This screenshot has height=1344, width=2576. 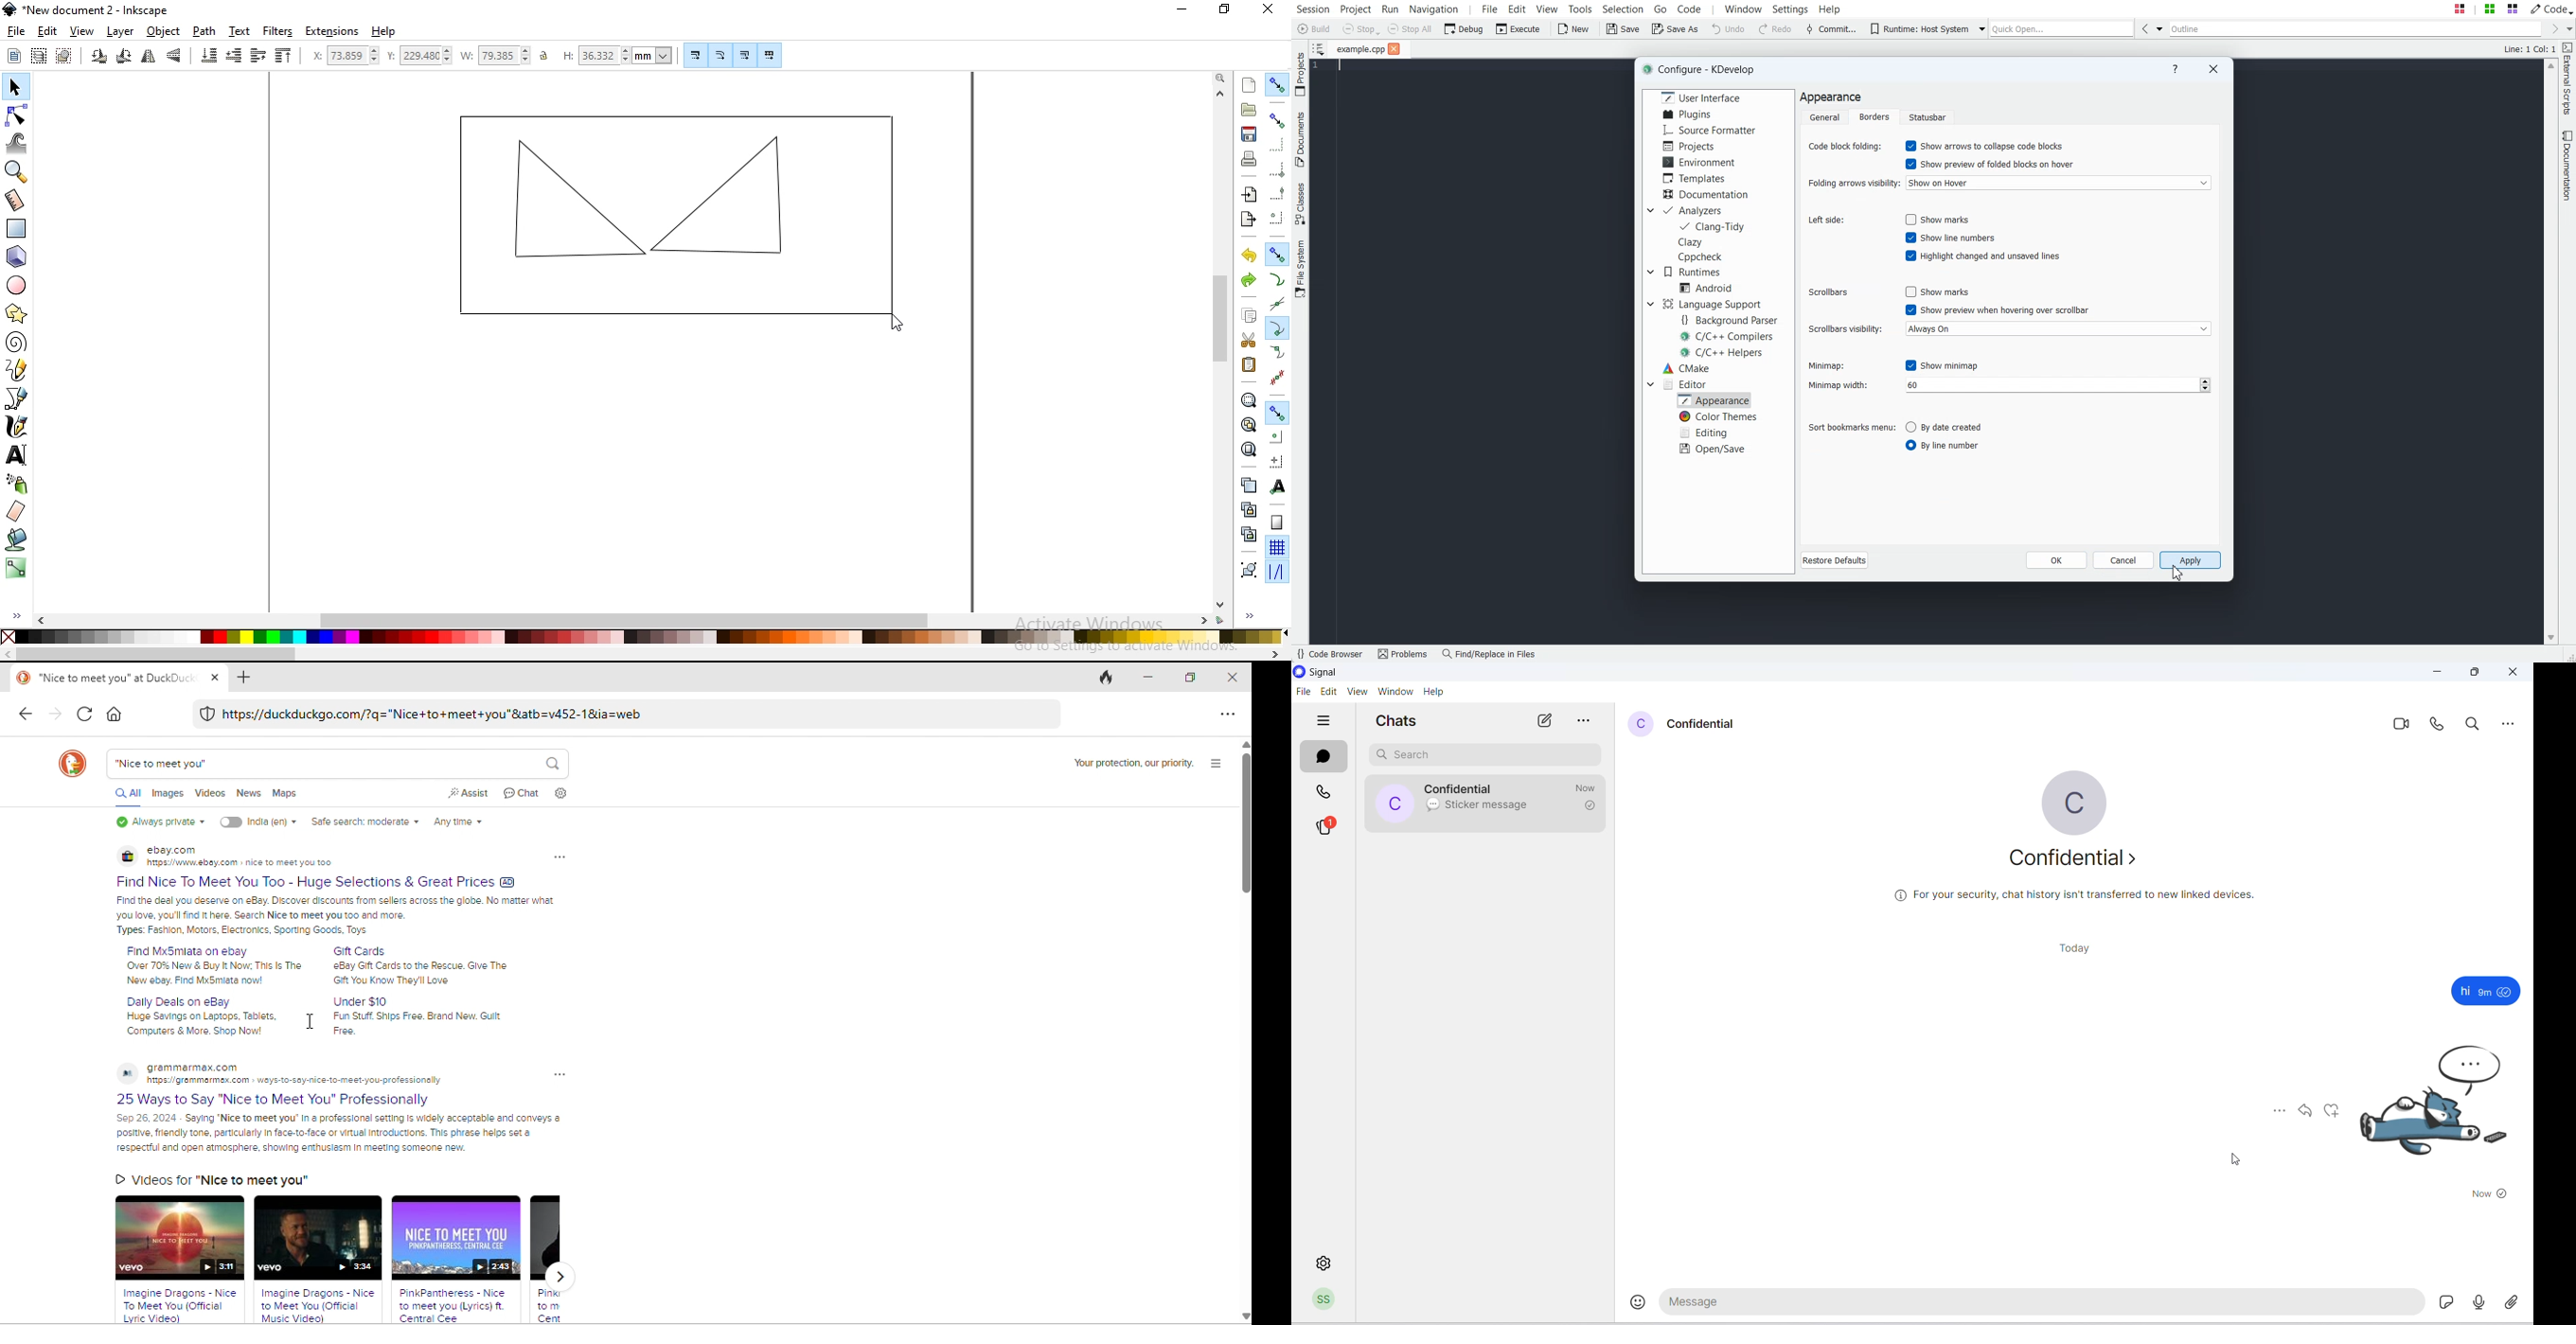 What do you see at coordinates (18, 401) in the screenshot?
I see `draw bezier curves and straight lines` at bounding box center [18, 401].